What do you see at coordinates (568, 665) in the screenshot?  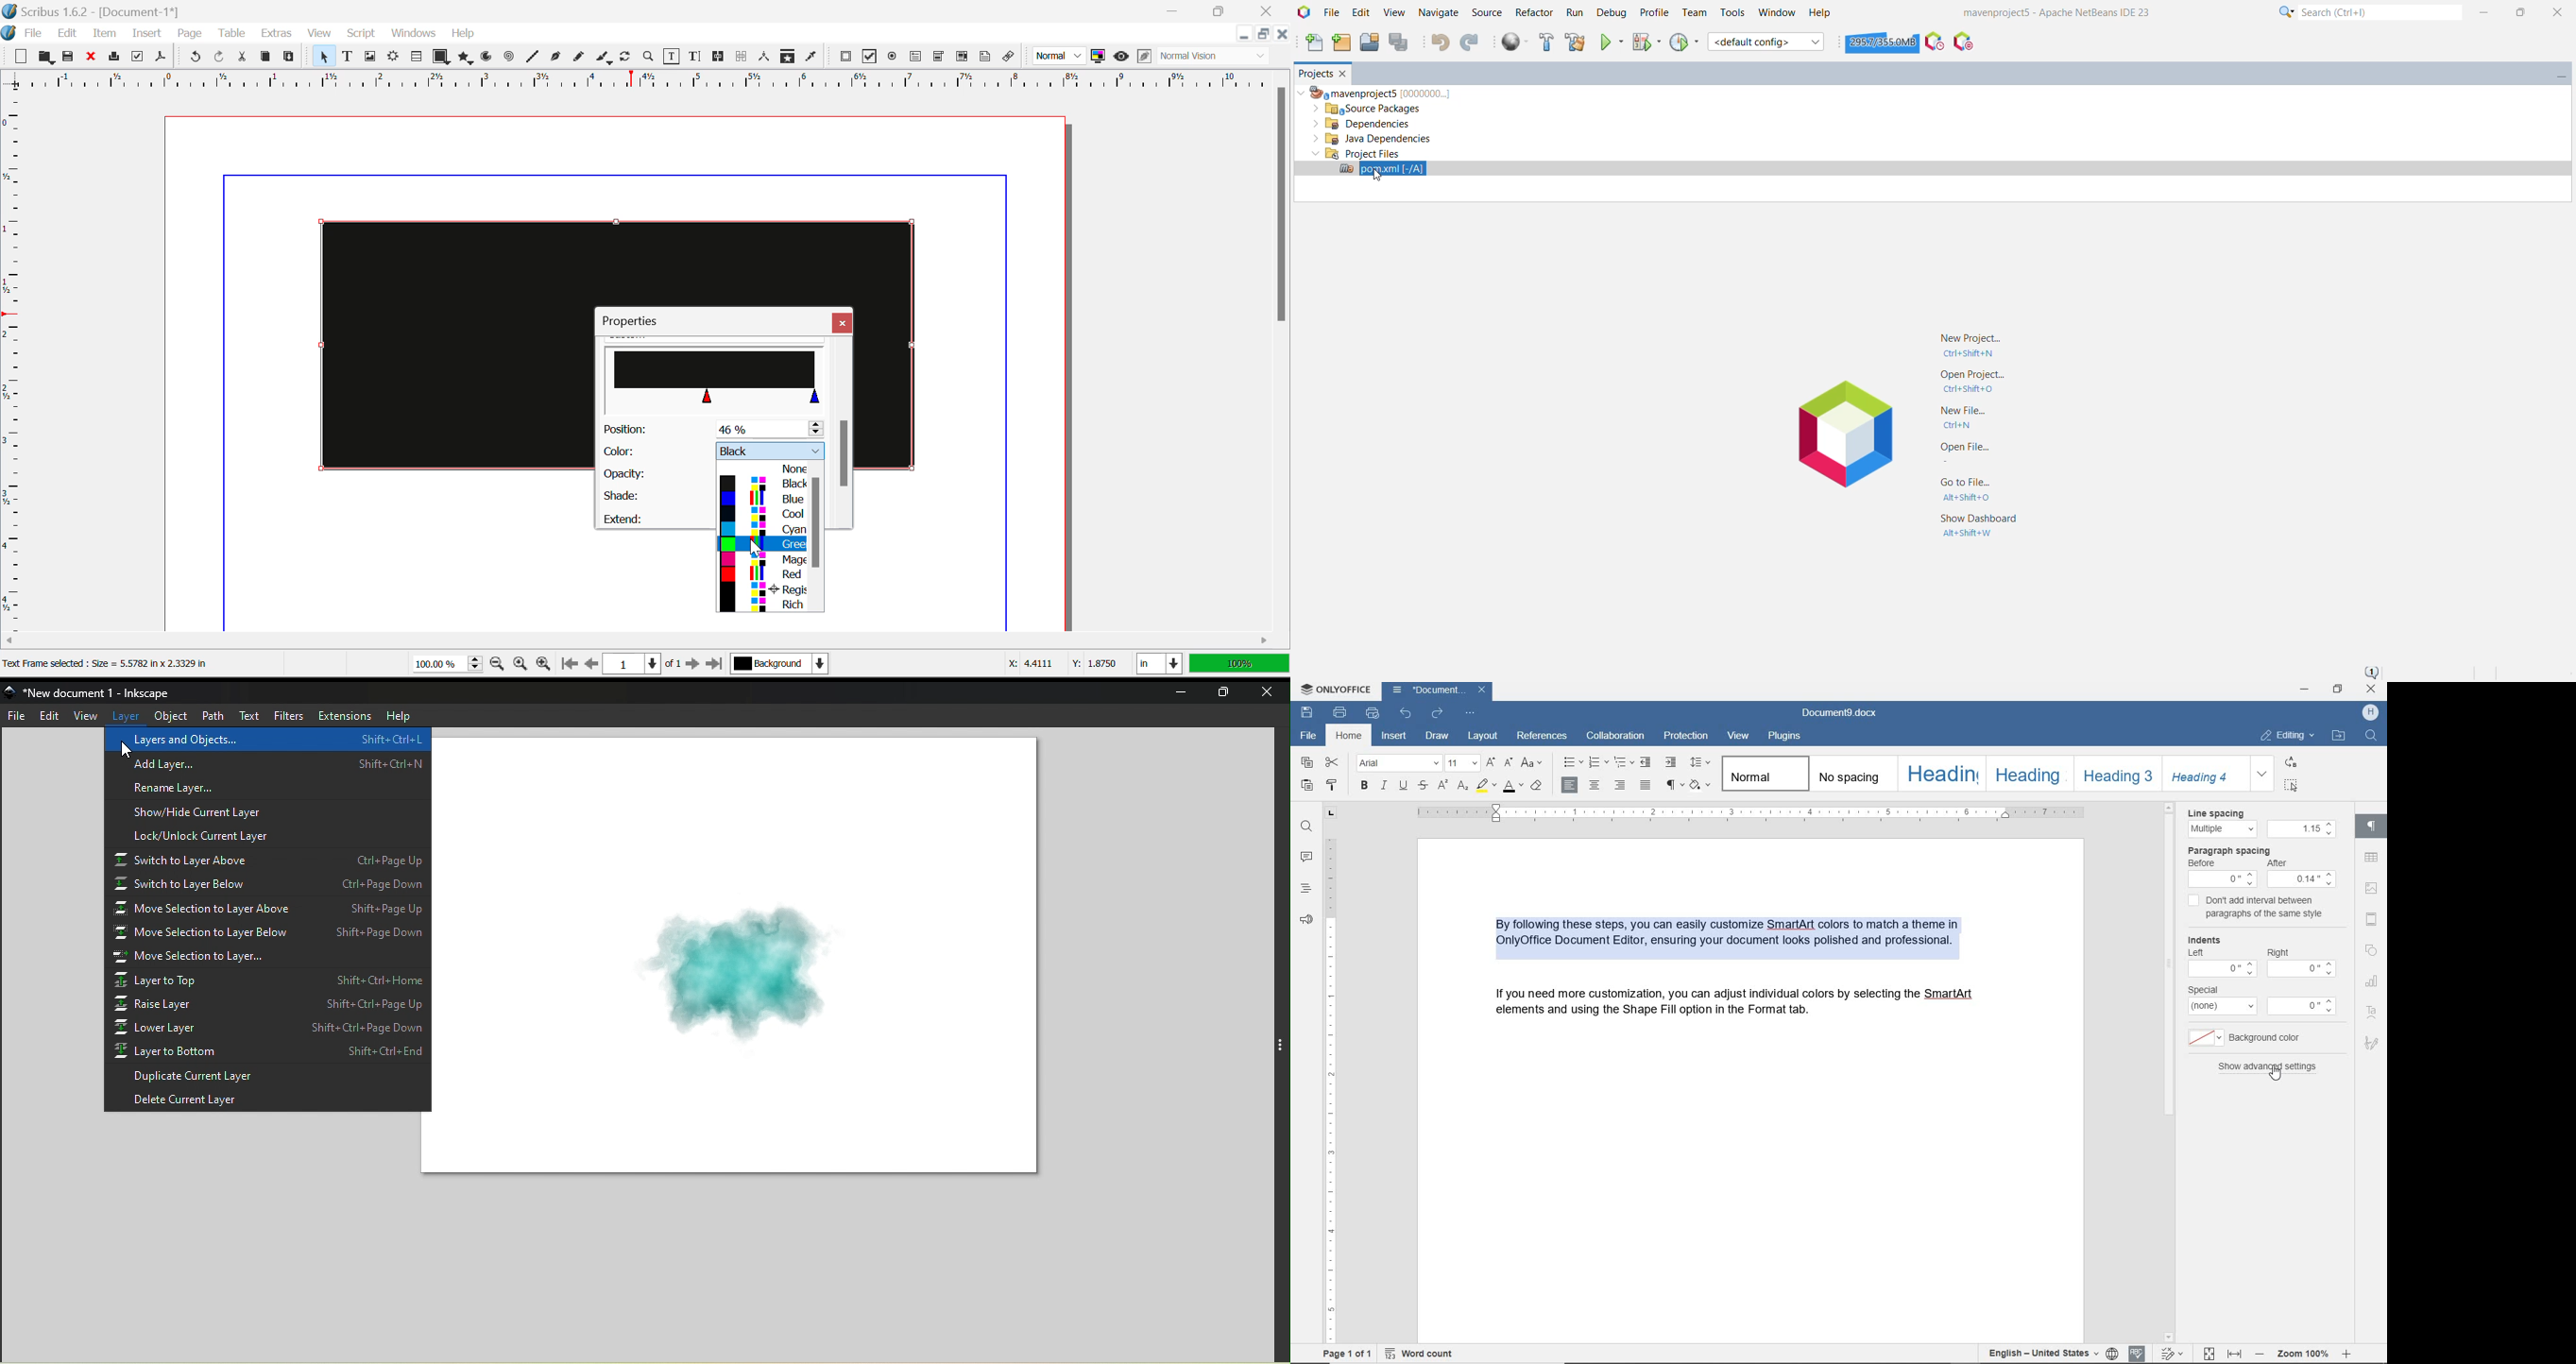 I see `First Page` at bounding box center [568, 665].